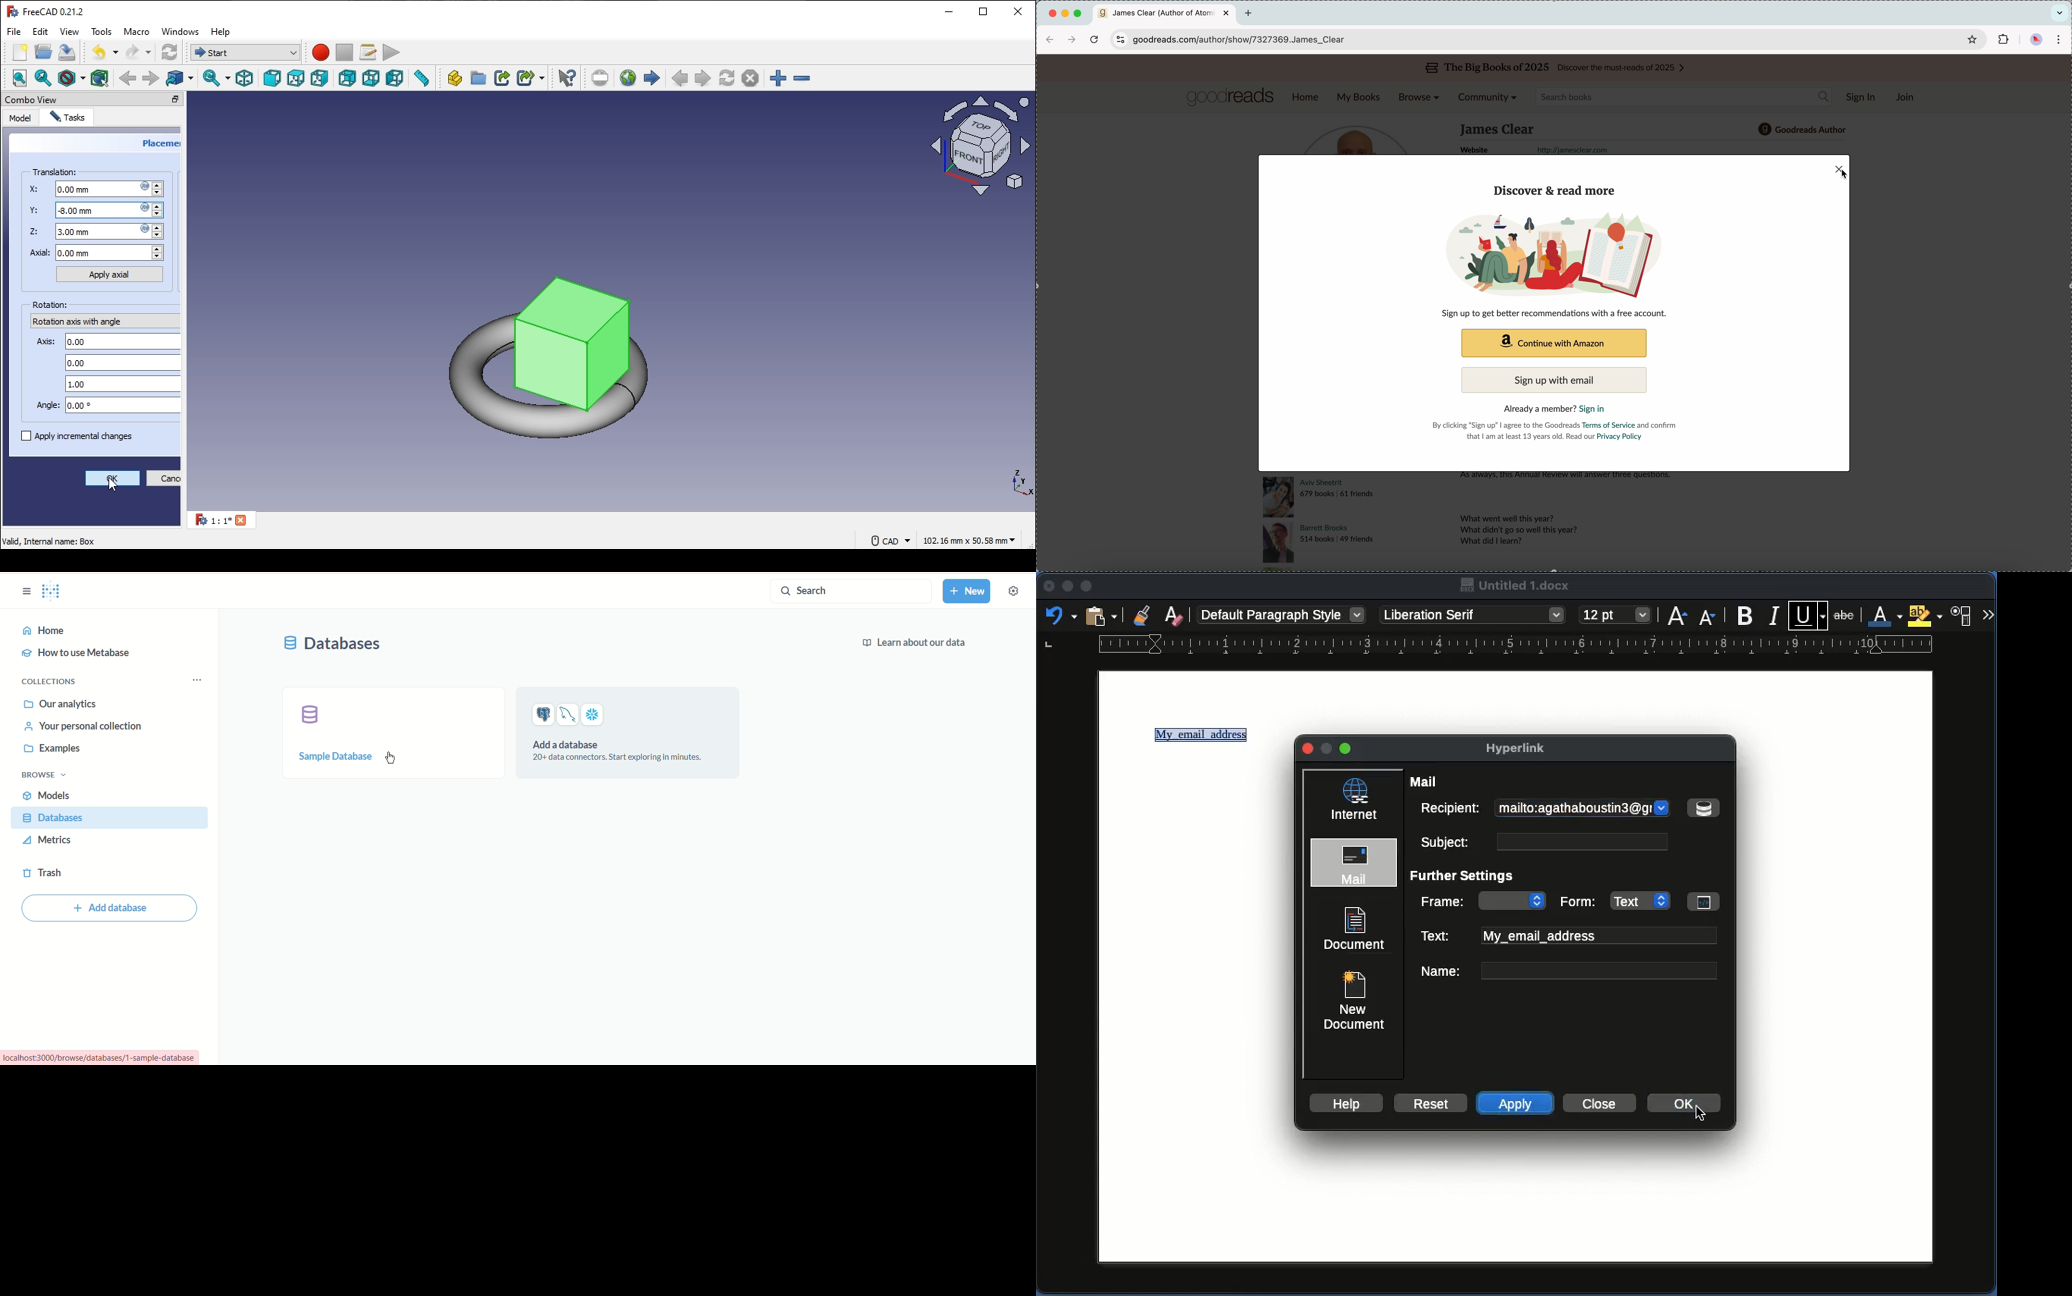 The image size is (2072, 1316). I want to click on left, so click(395, 78).